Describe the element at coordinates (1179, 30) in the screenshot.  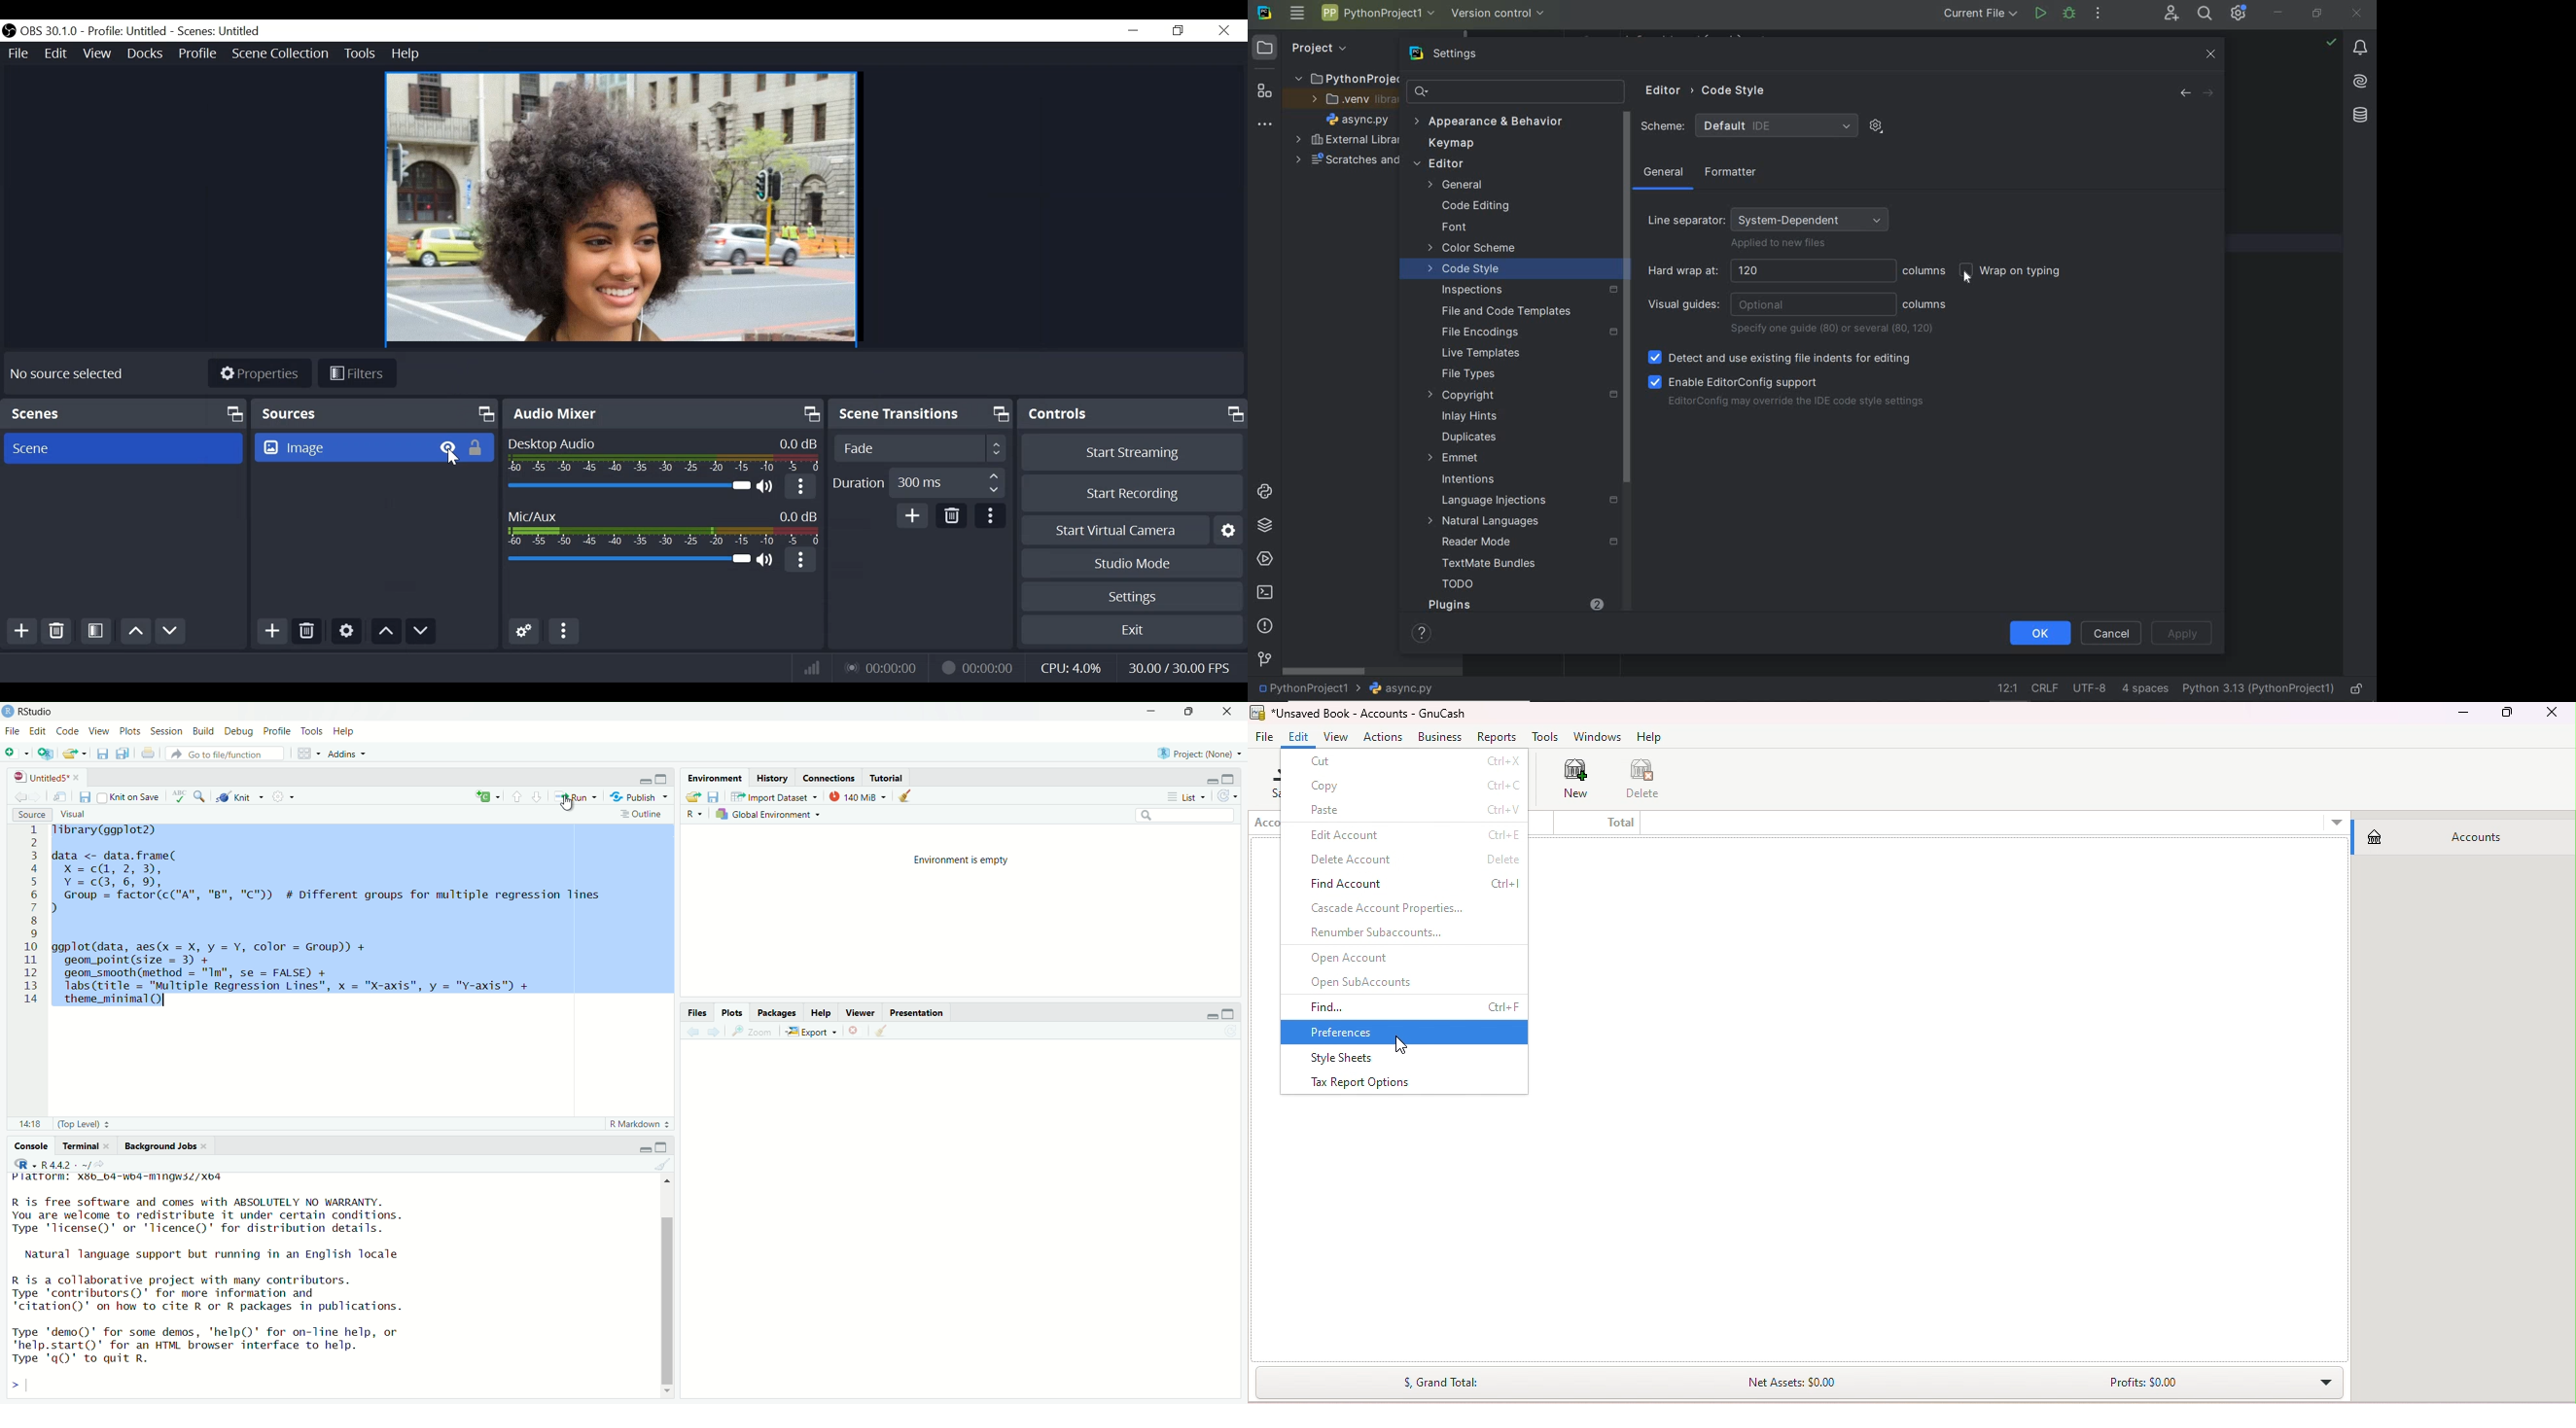
I see `restore` at that location.